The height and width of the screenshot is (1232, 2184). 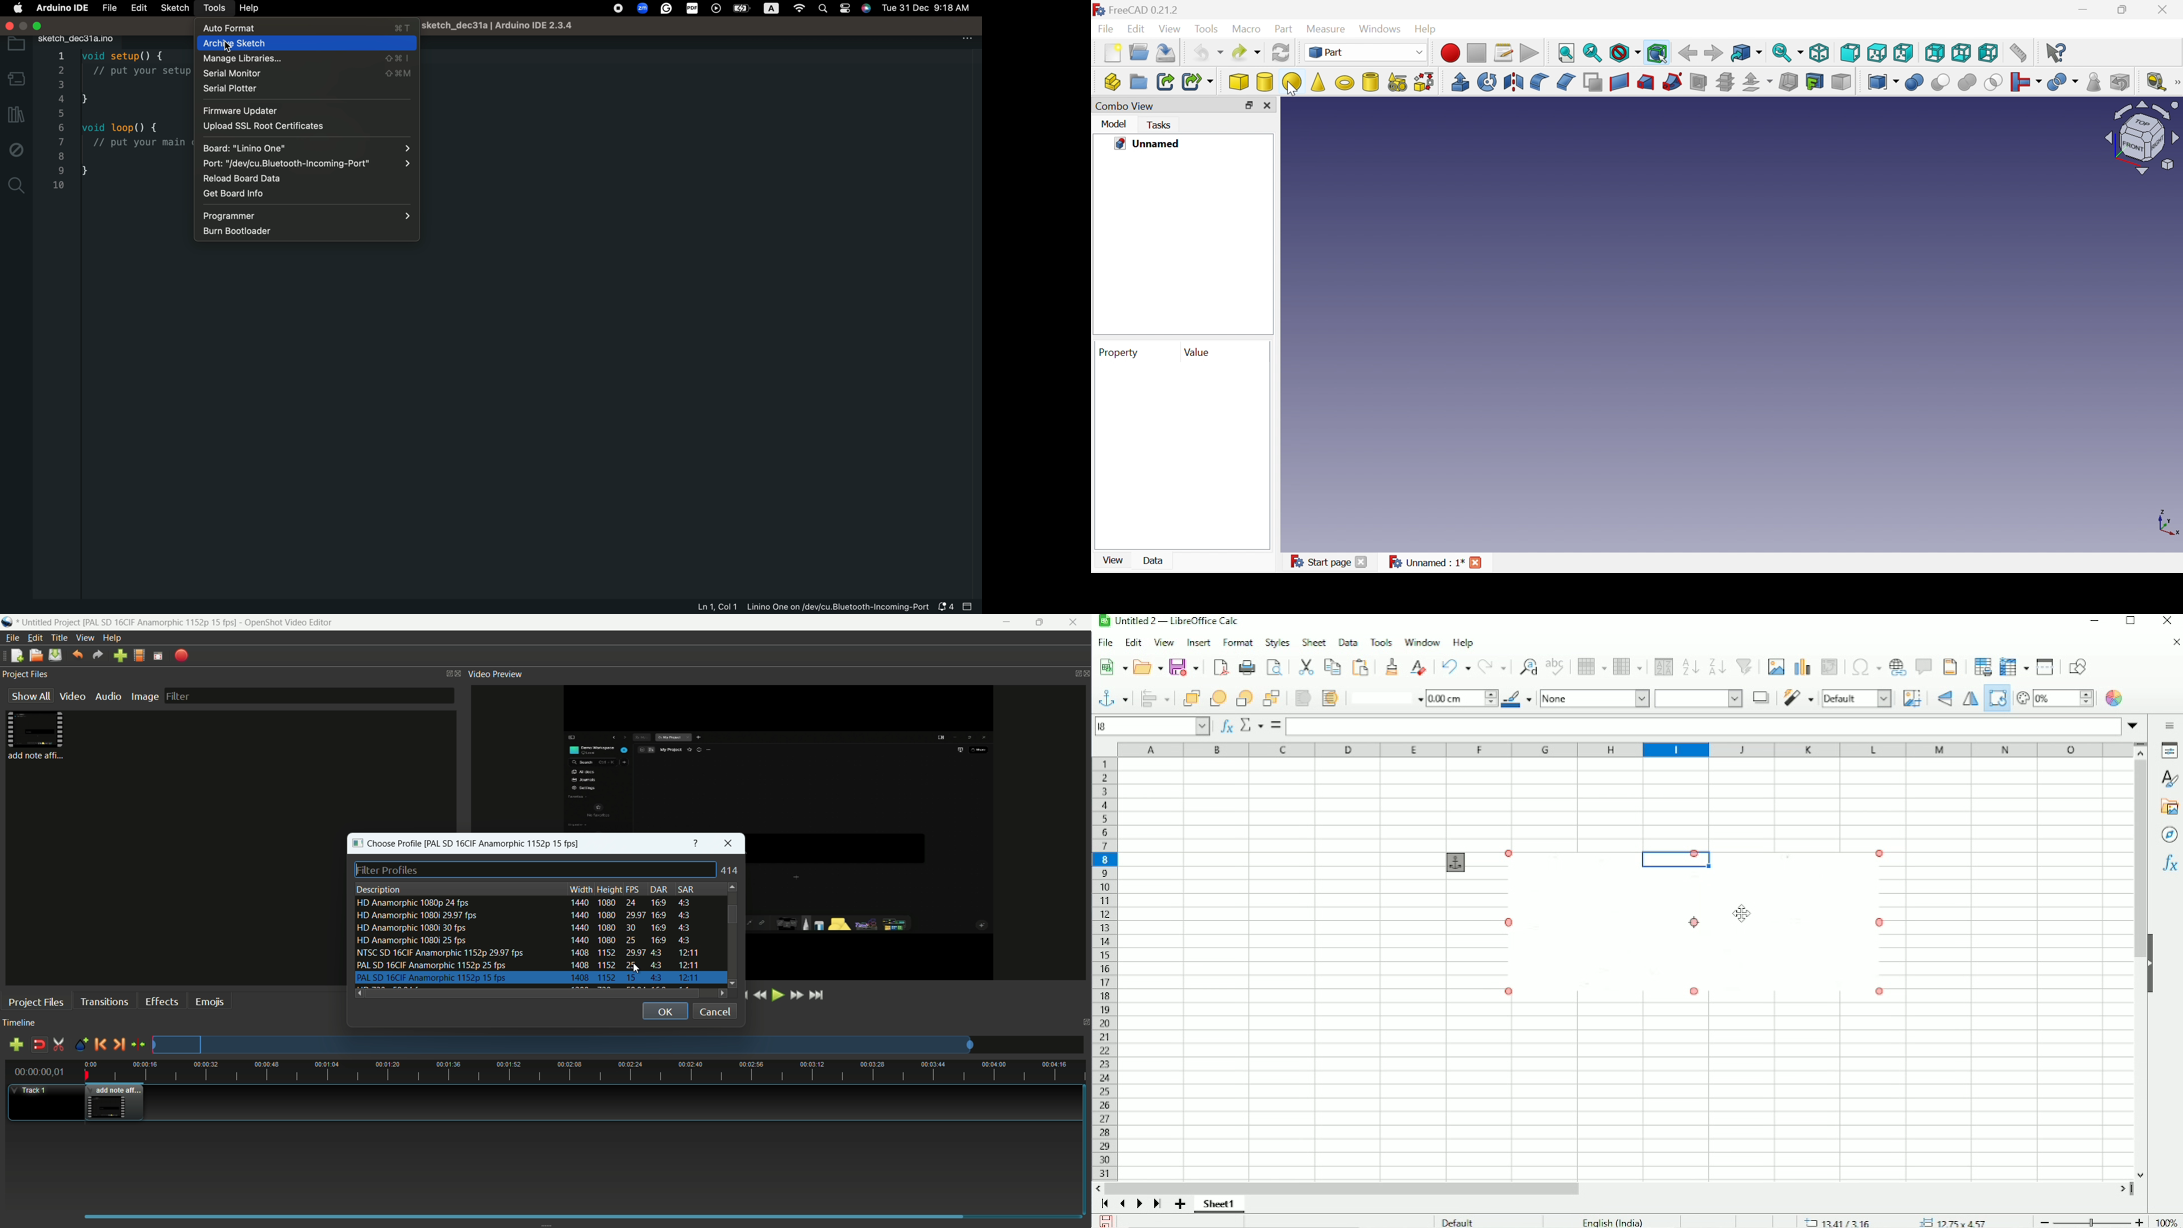 What do you see at coordinates (83, 638) in the screenshot?
I see `view menu` at bounding box center [83, 638].